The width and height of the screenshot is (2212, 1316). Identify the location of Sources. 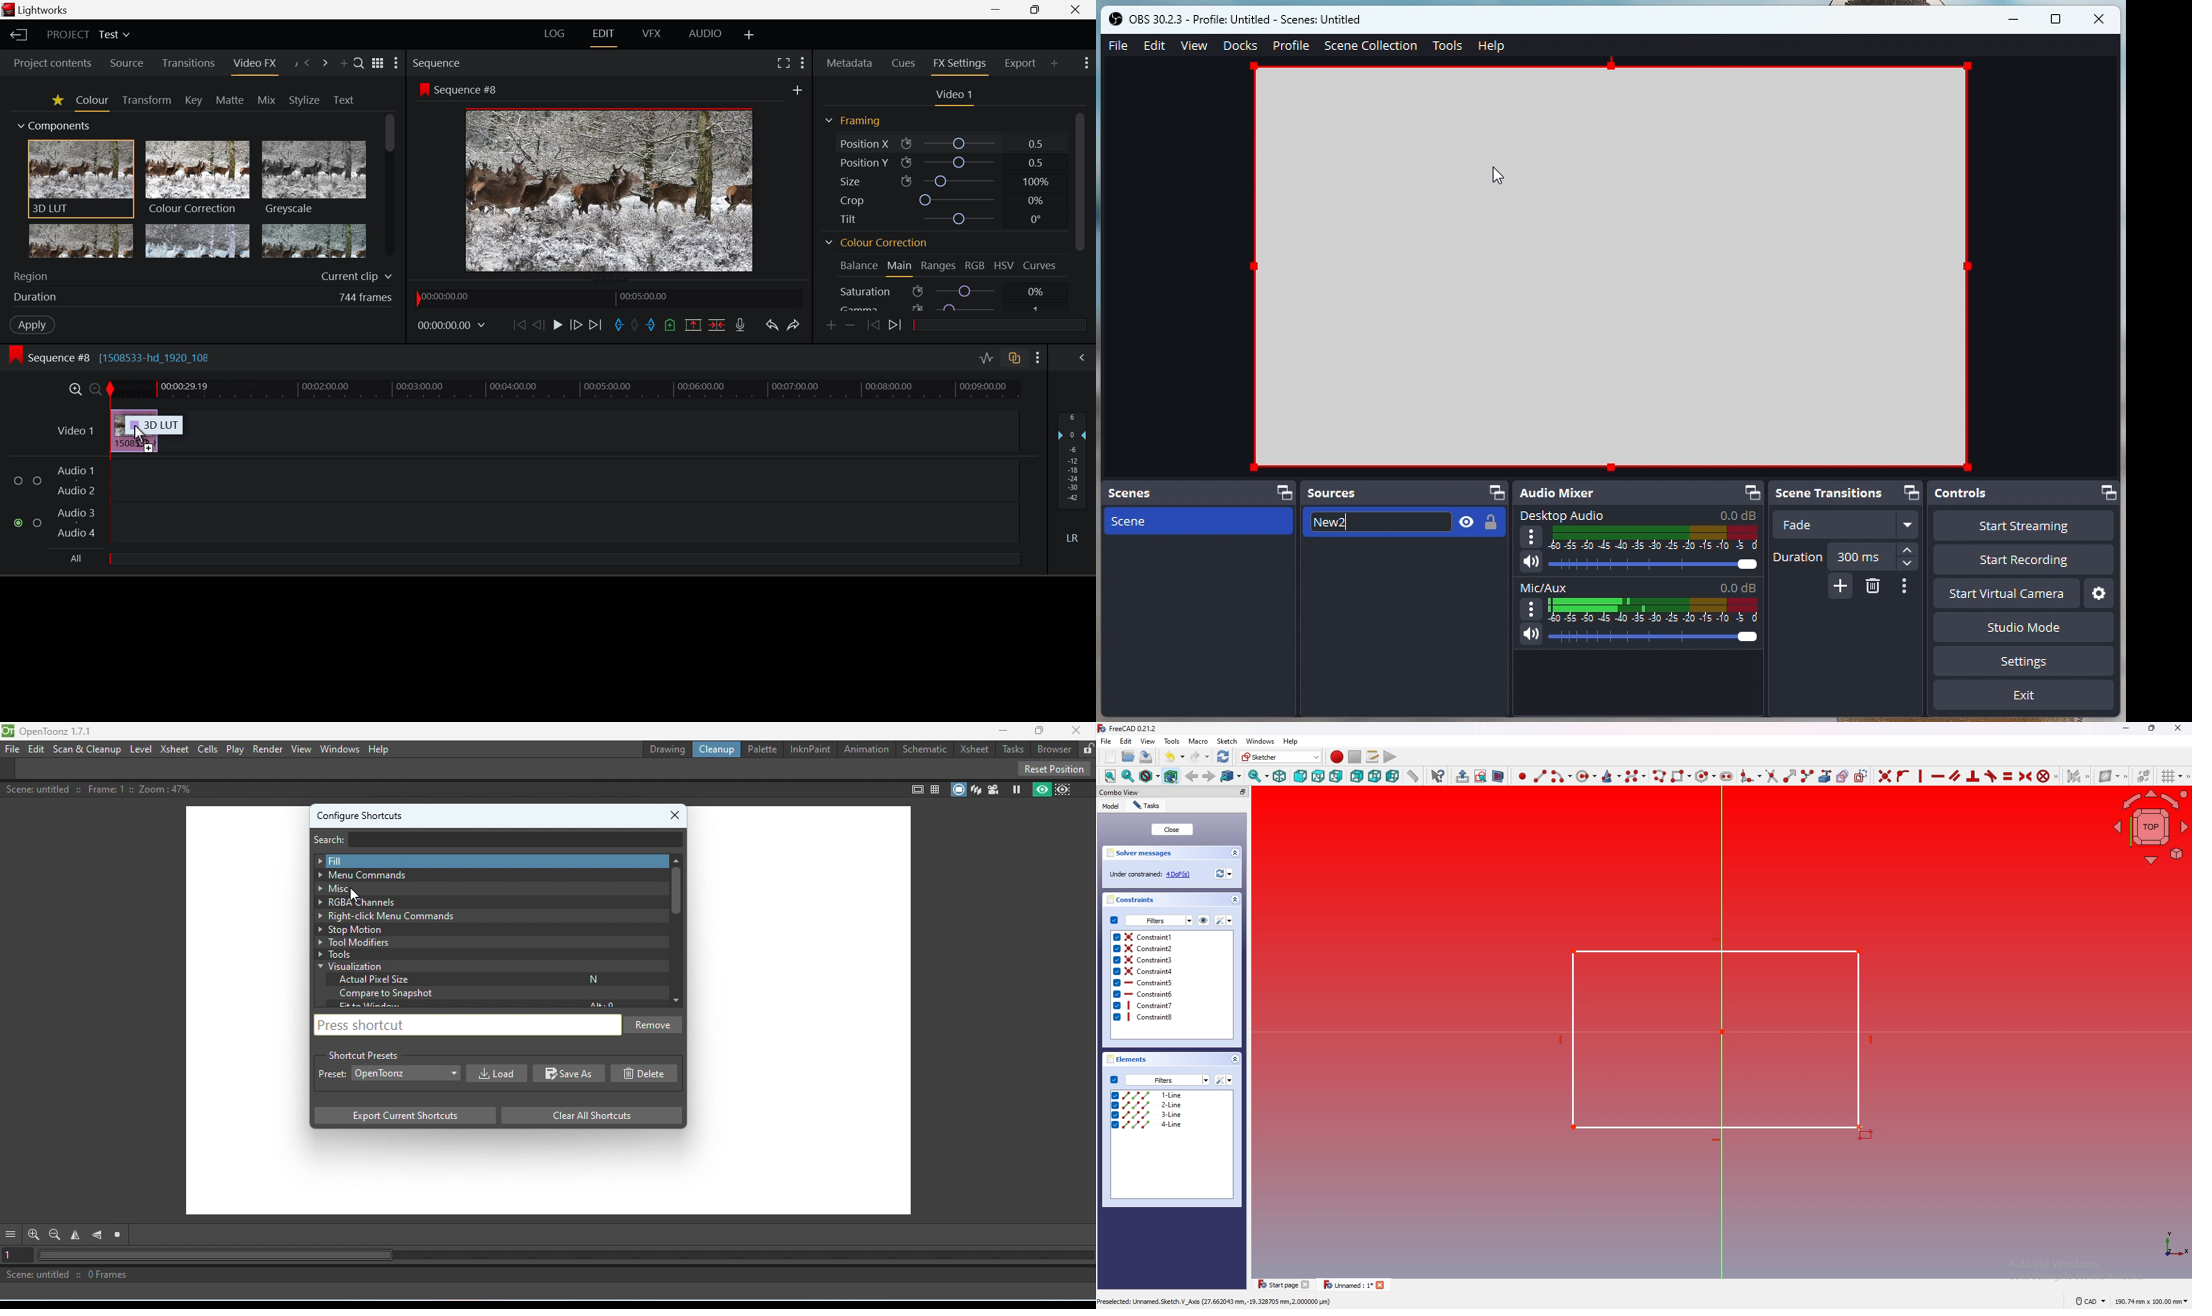
(1404, 493).